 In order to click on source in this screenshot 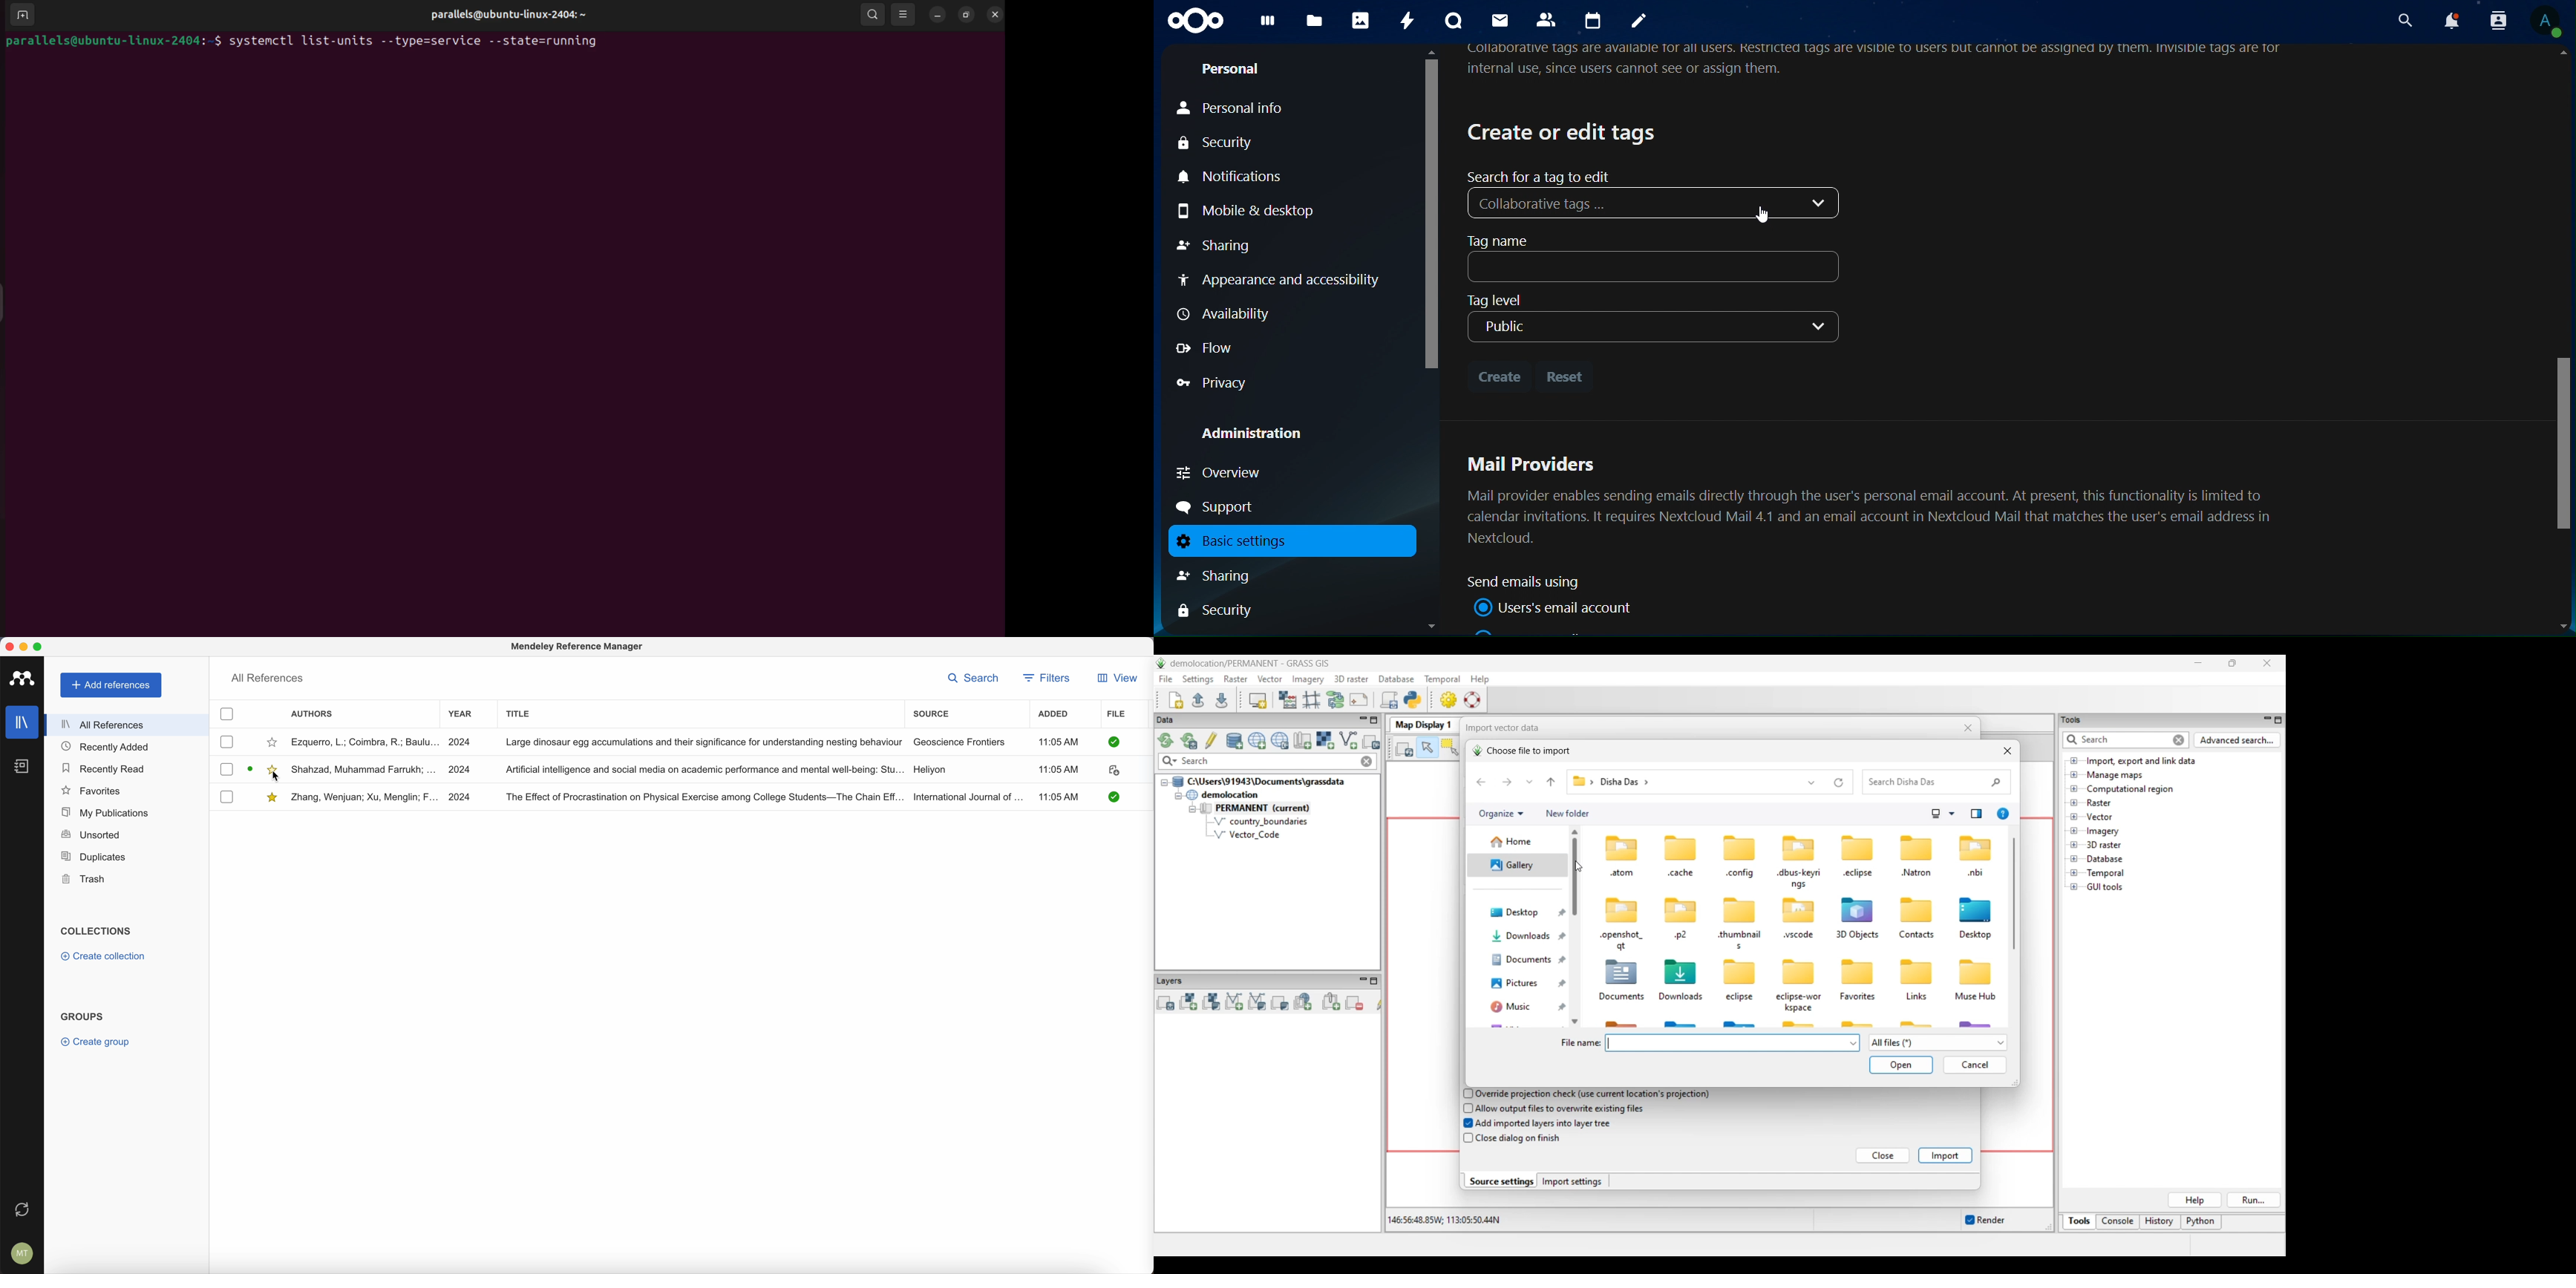, I will do `click(931, 712)`.